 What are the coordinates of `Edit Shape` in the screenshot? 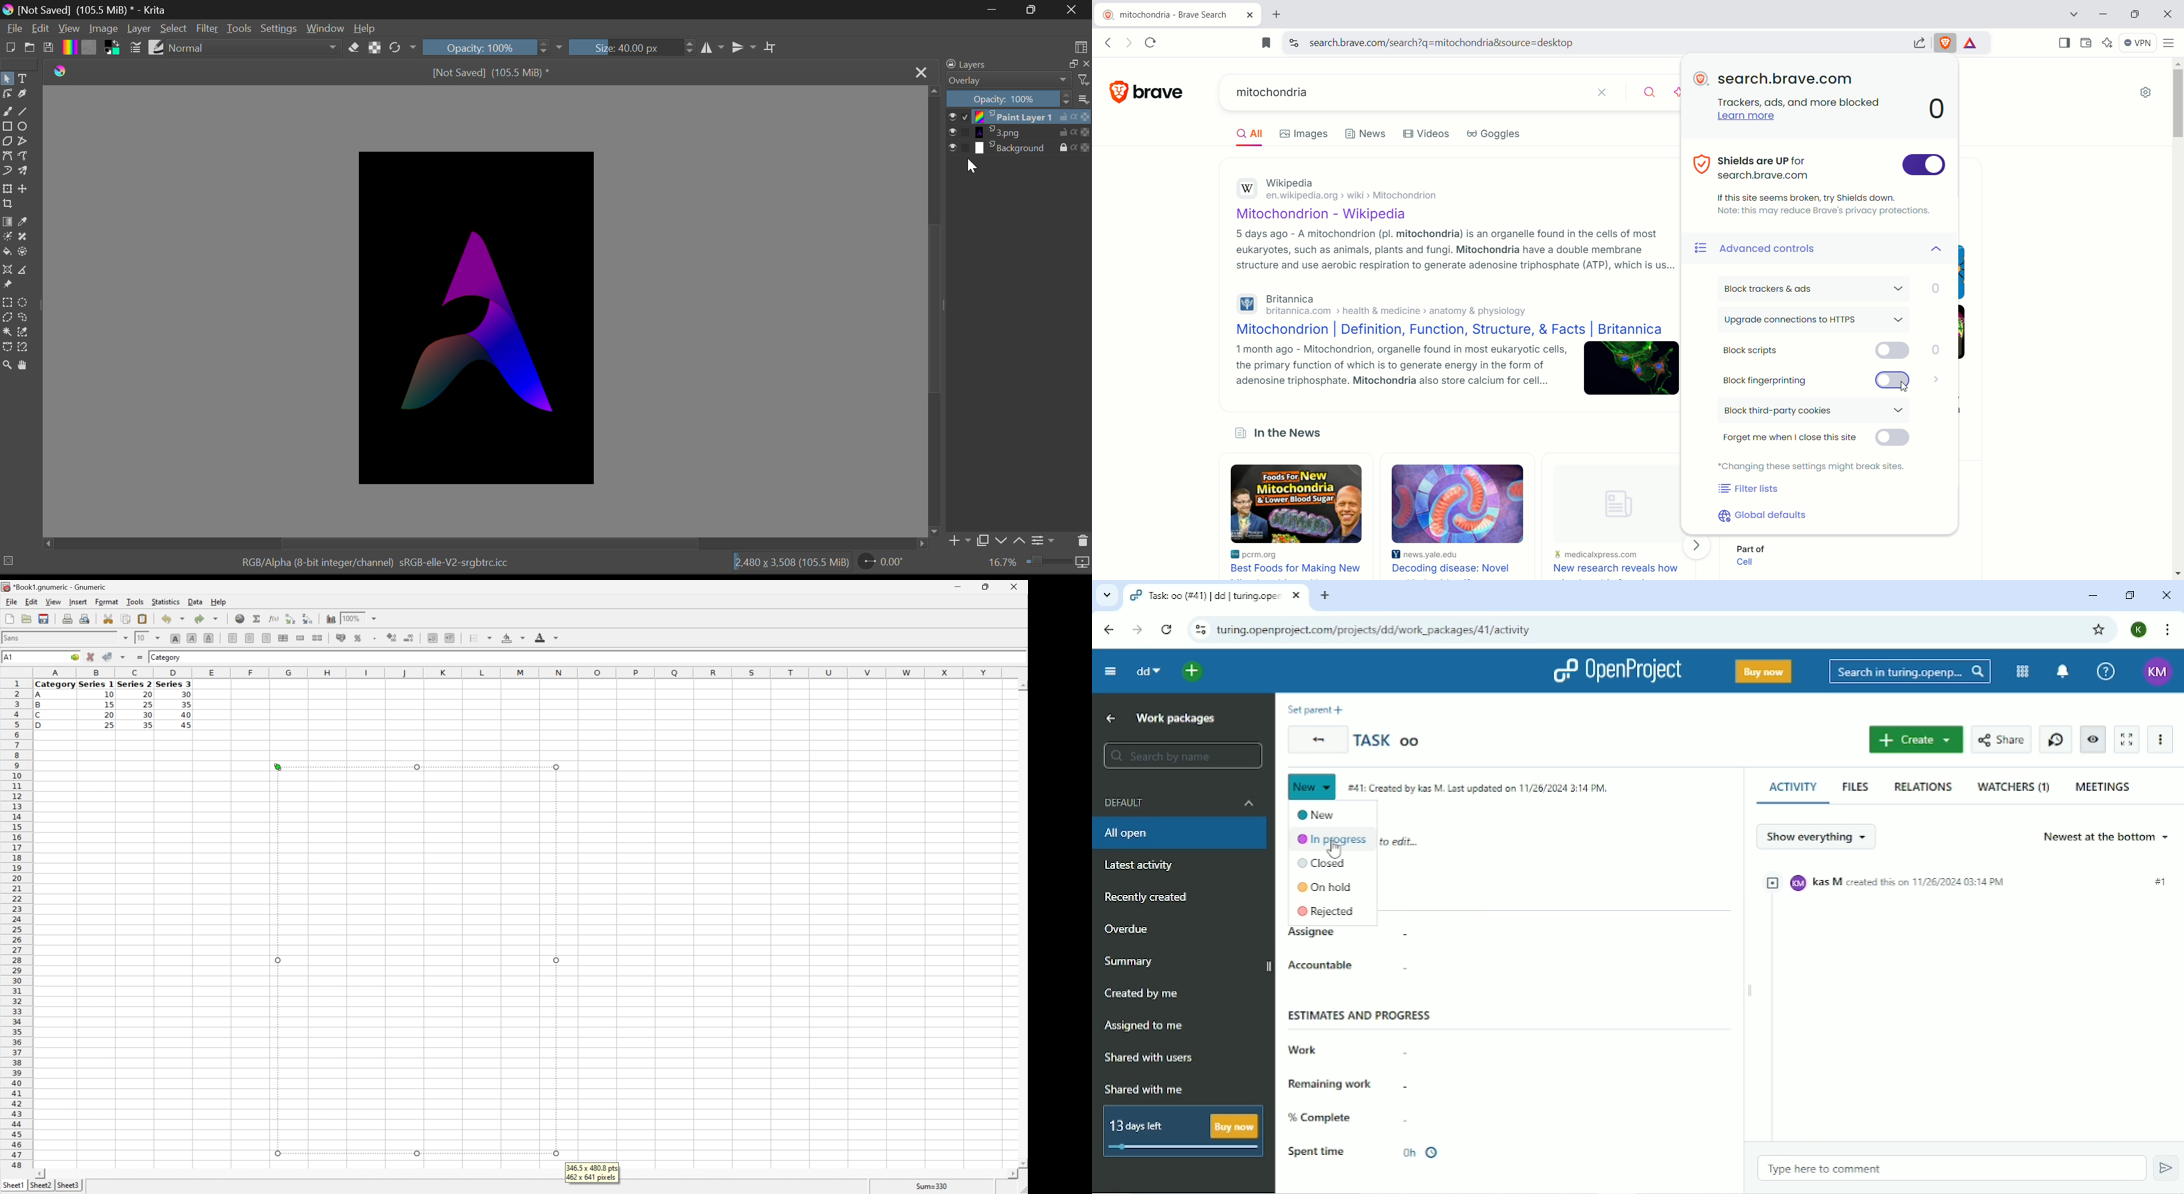 It's located at (7, 94).